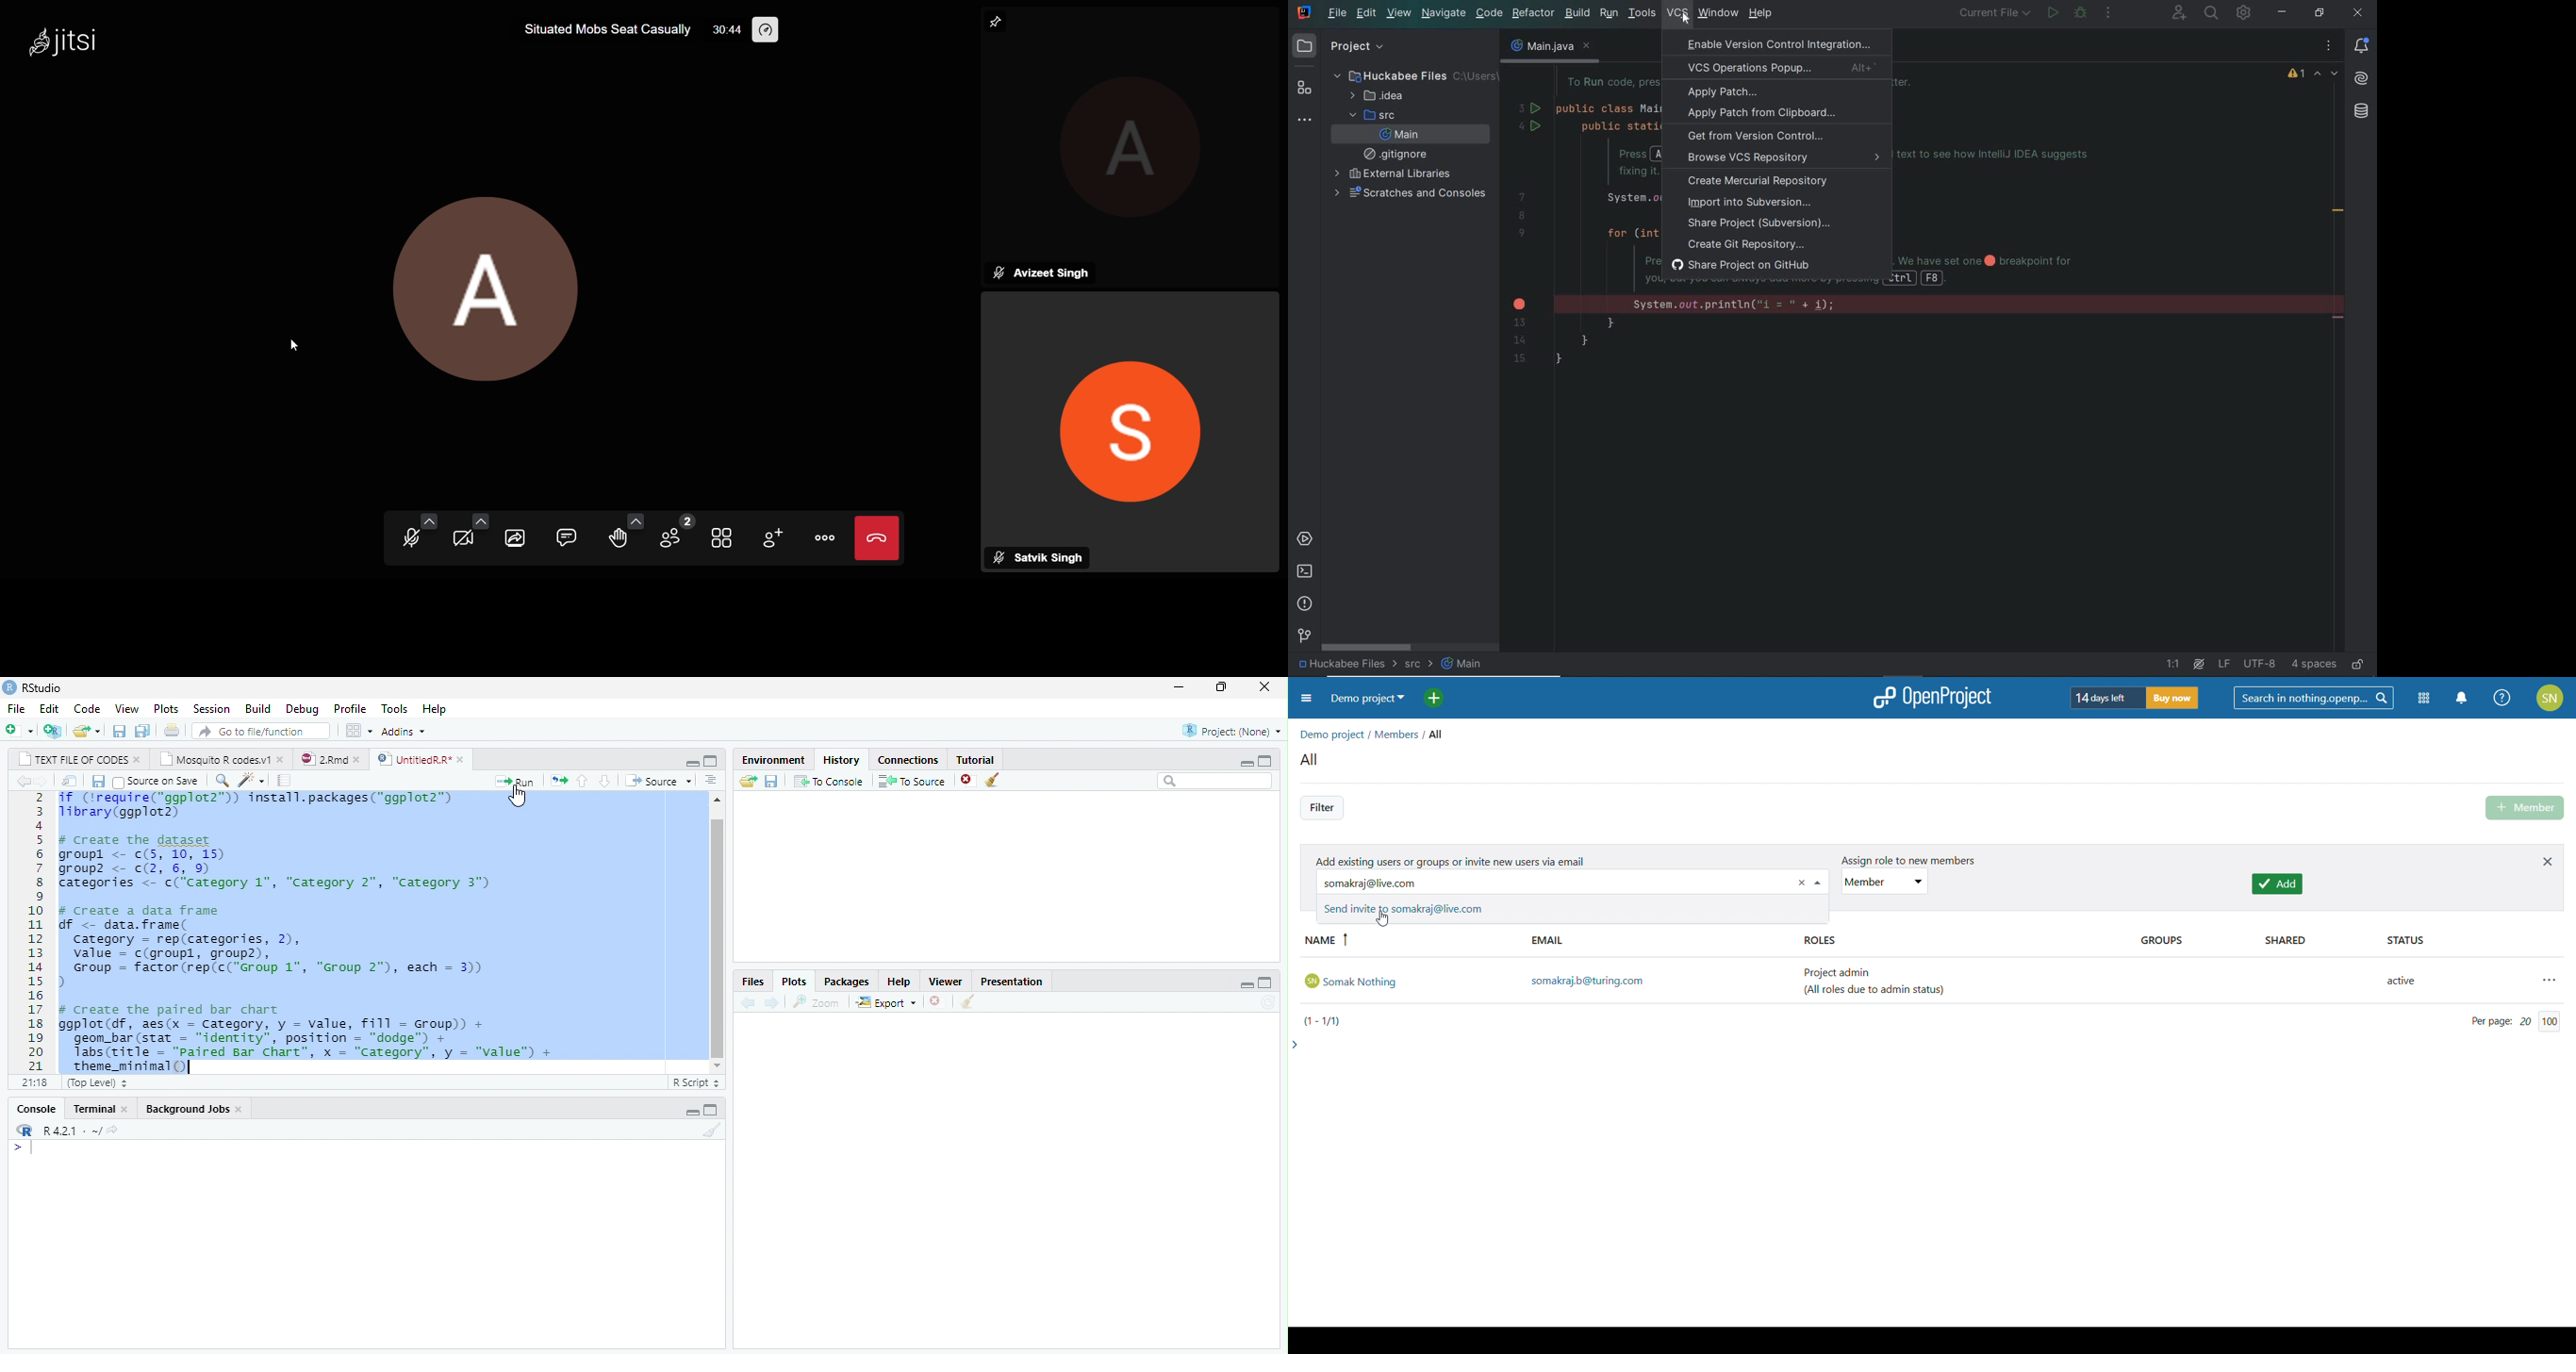 This screenshot has height=1372, width=2576. Describe the element at coordinates (1306, 120) in the screenshot. I see `more tool windows` at that location.